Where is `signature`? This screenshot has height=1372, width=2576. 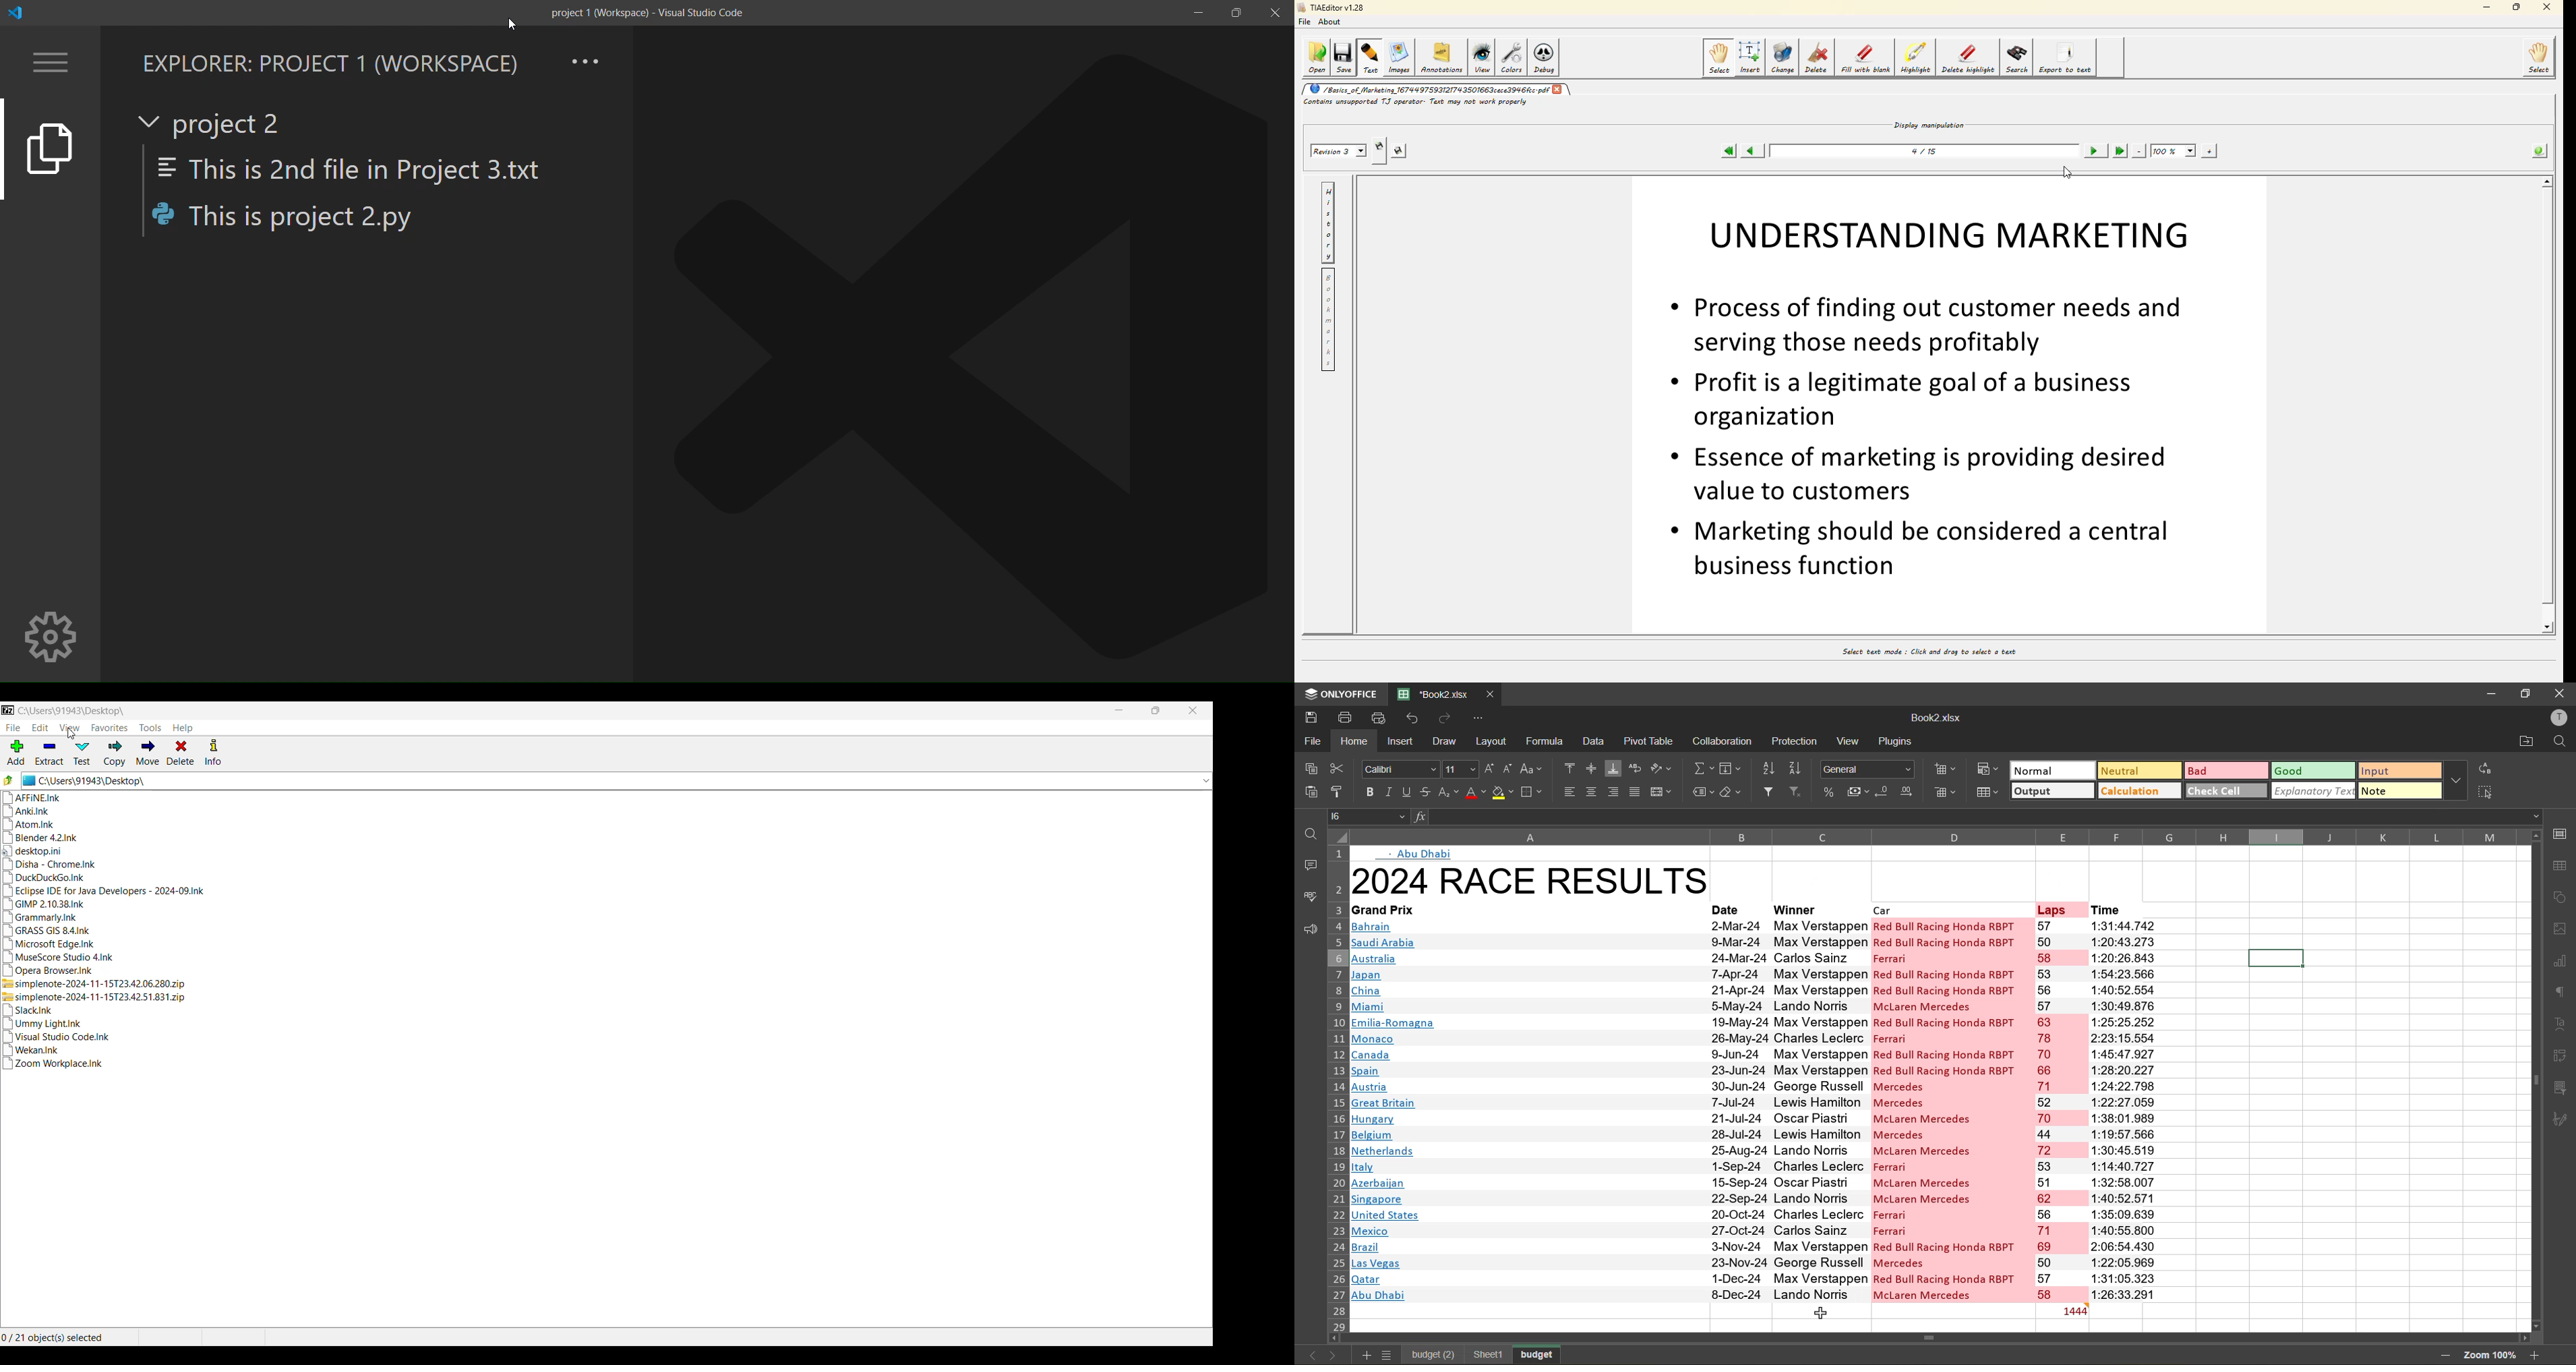 signature is located at coordinates (2564, 1119).